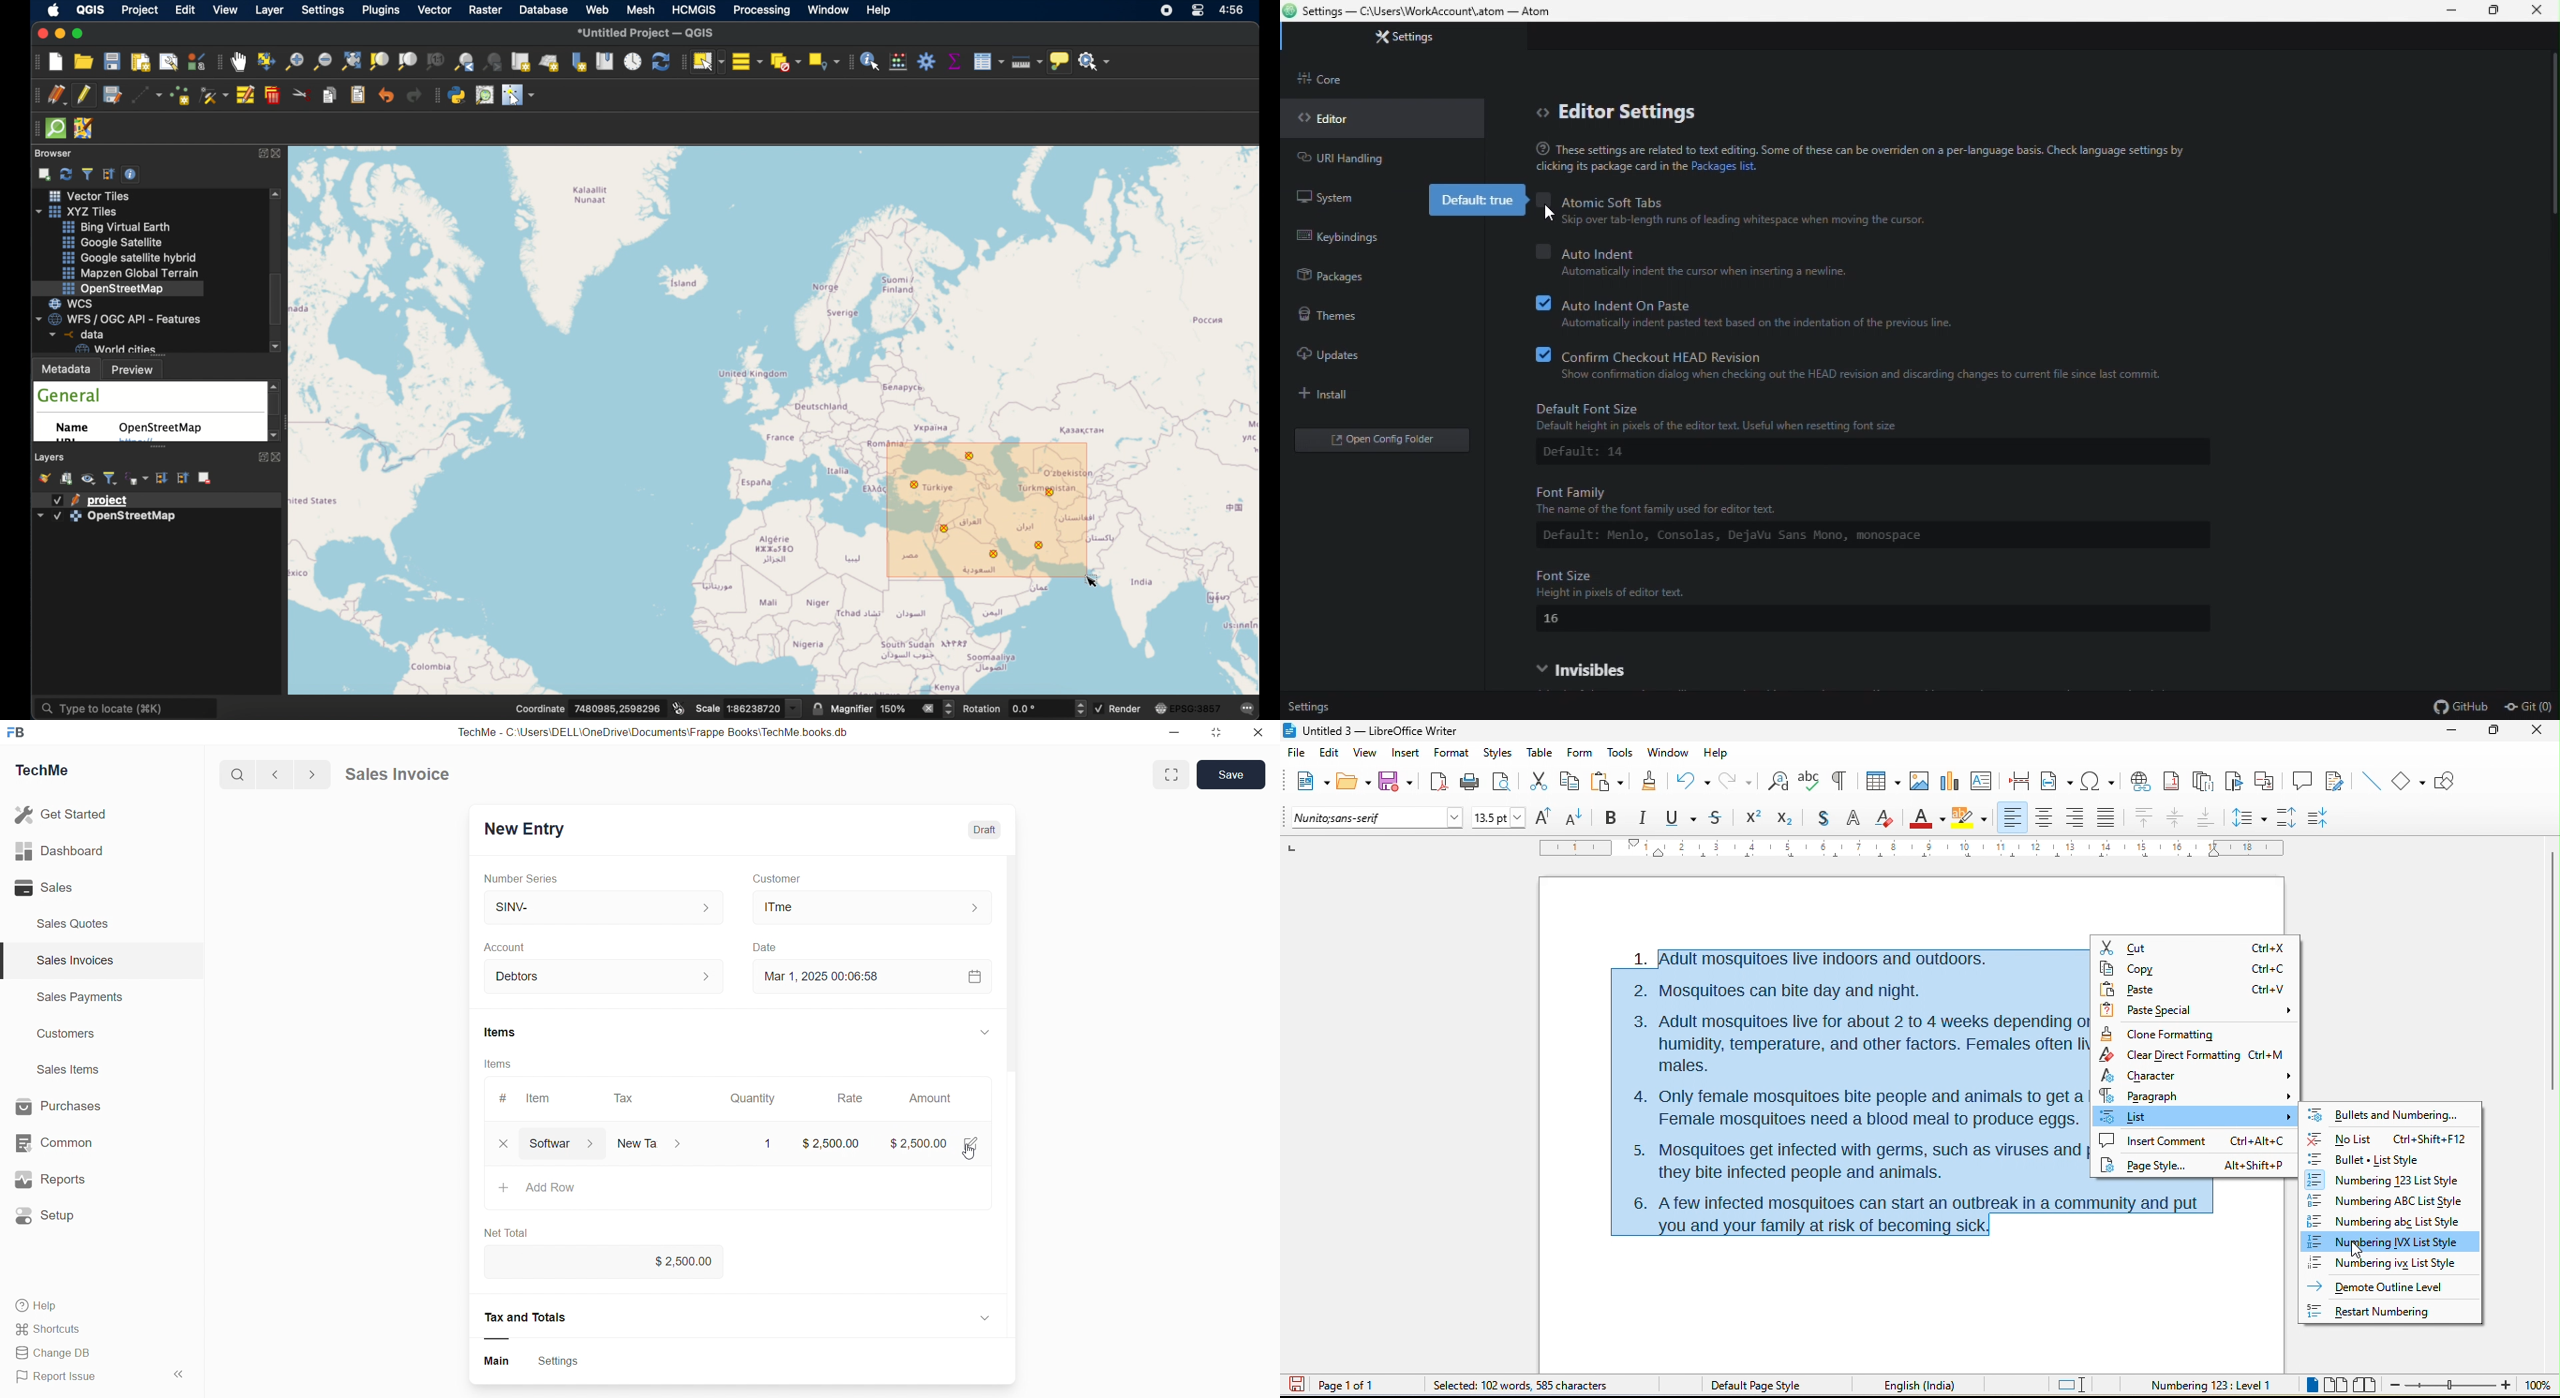 Image resolution: width=2576 pixels, height=1400 pixels. Describe the element at coordinates (2014, 817) in the screenshot. I see `align left` at that location.